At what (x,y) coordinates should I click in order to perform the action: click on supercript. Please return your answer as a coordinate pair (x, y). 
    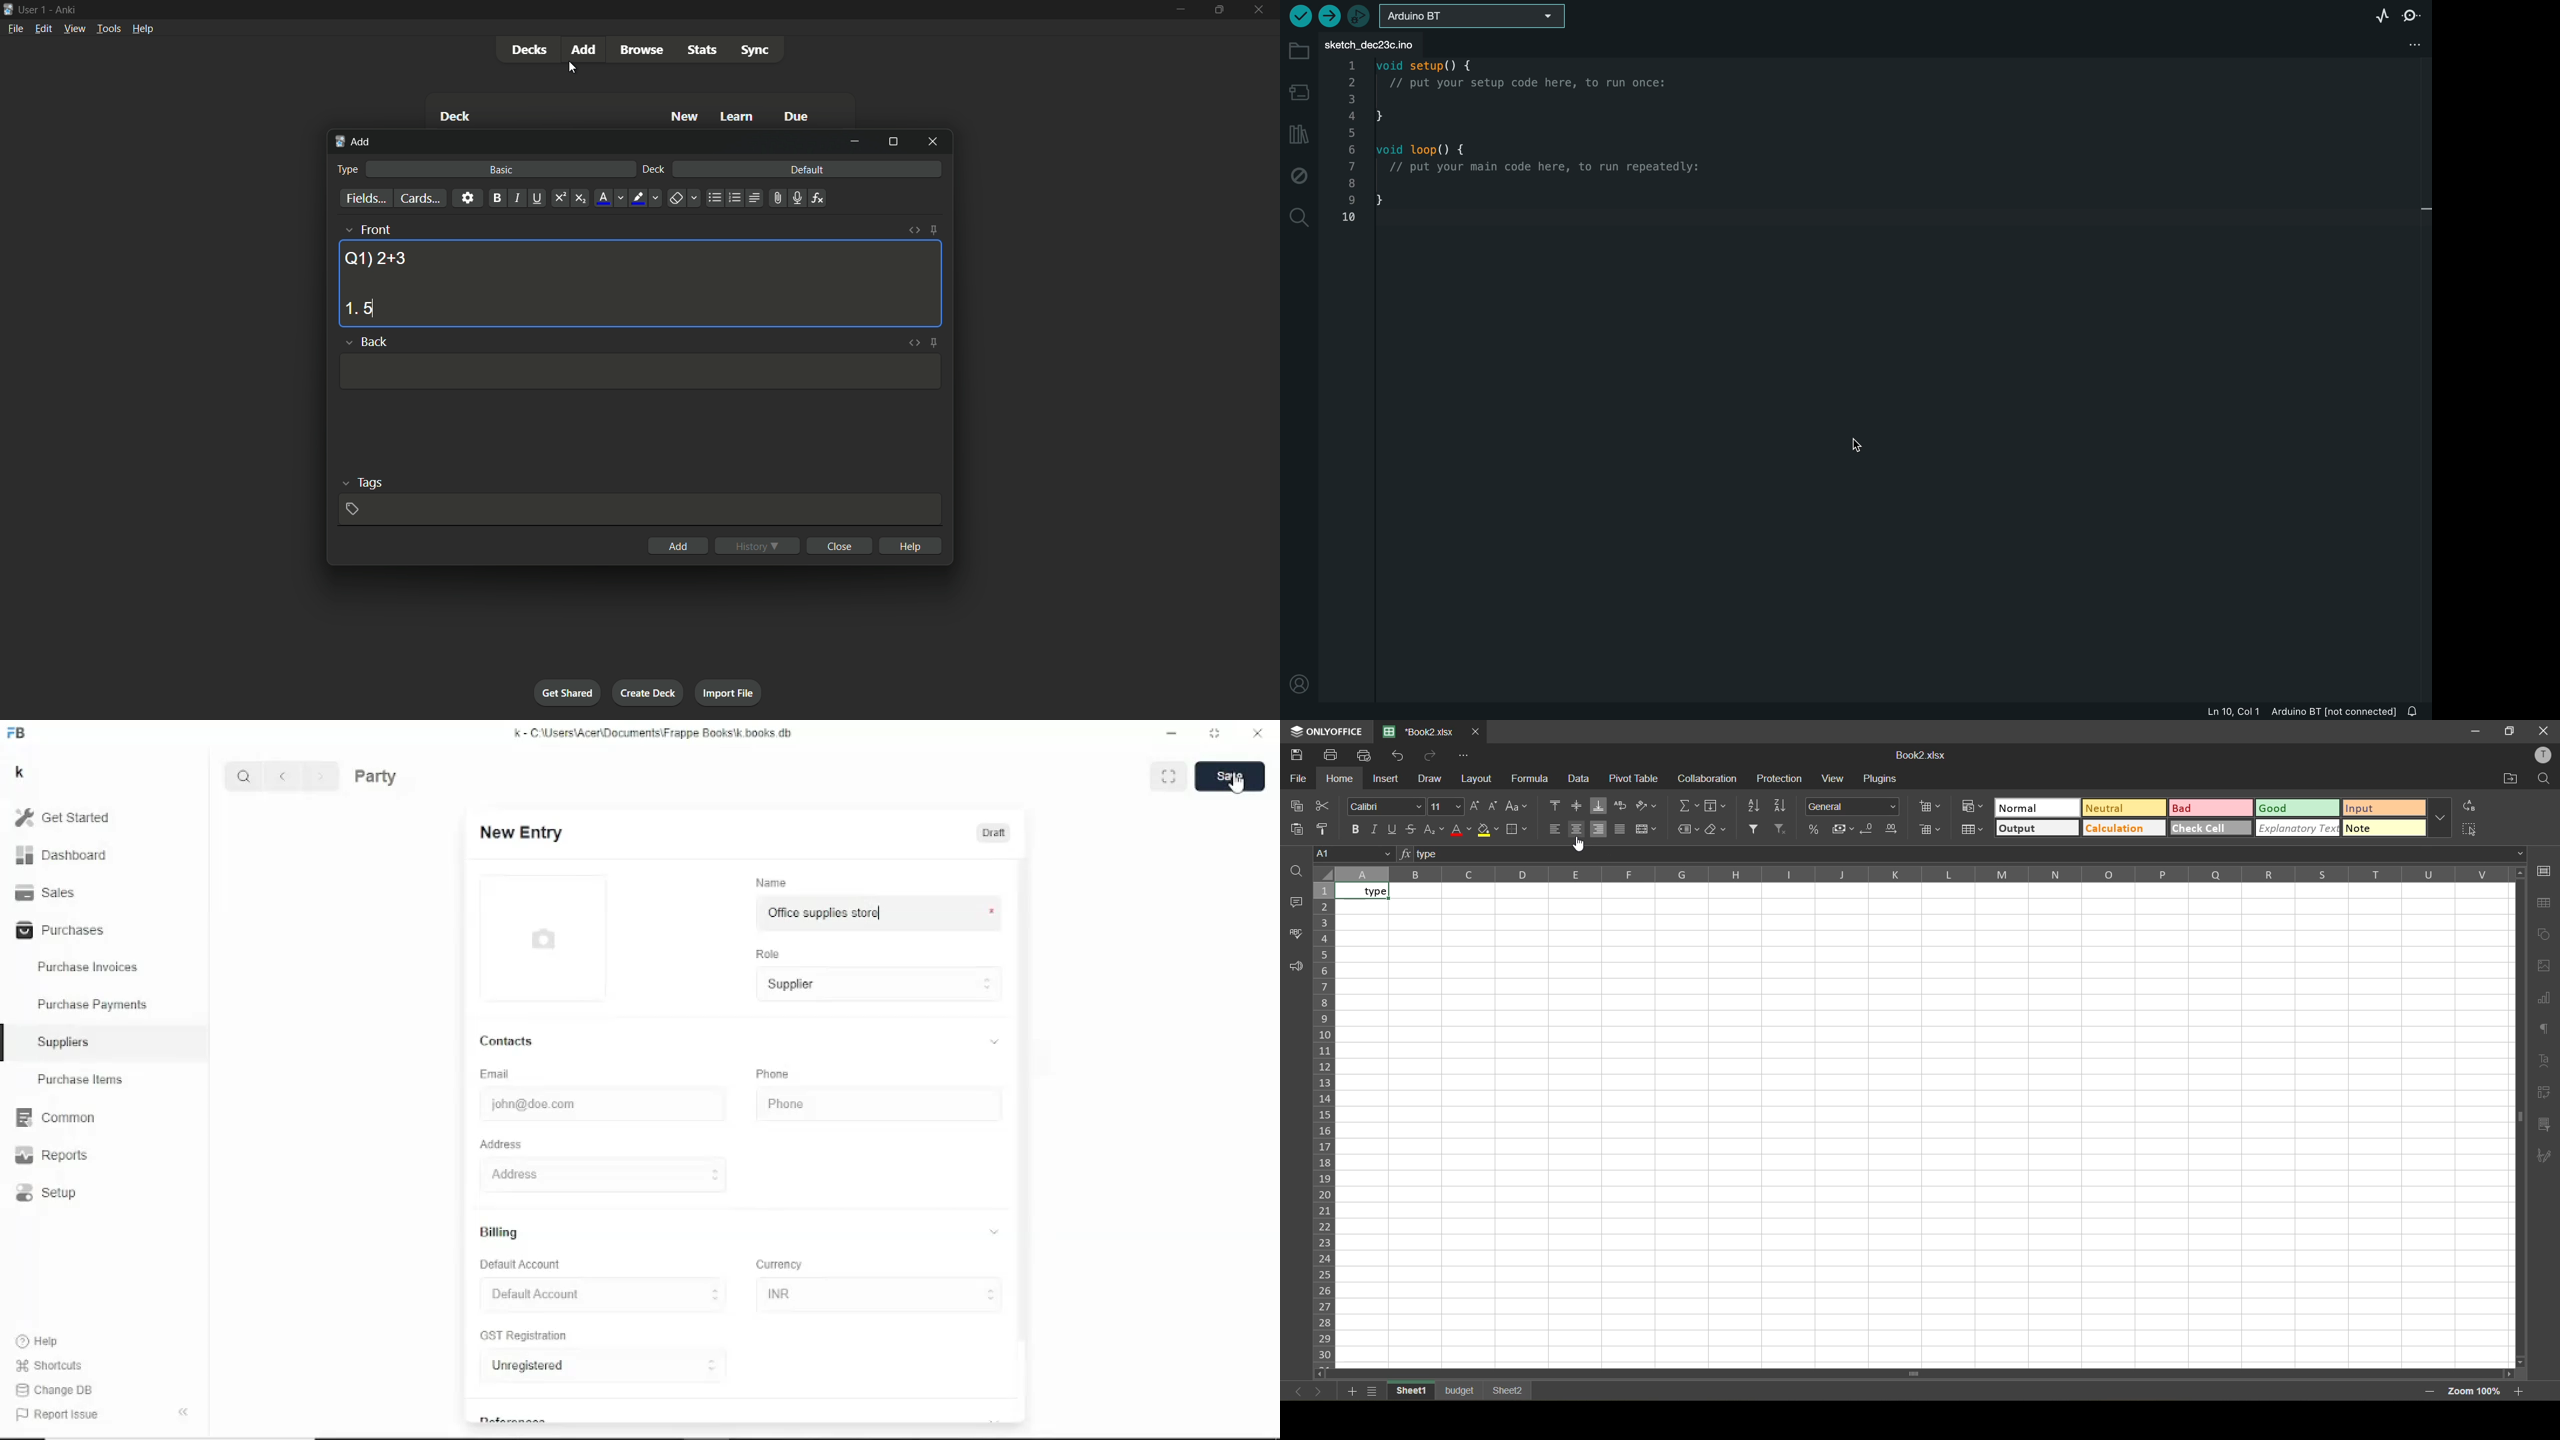
    Looking at the image, I should click on (559, 199).